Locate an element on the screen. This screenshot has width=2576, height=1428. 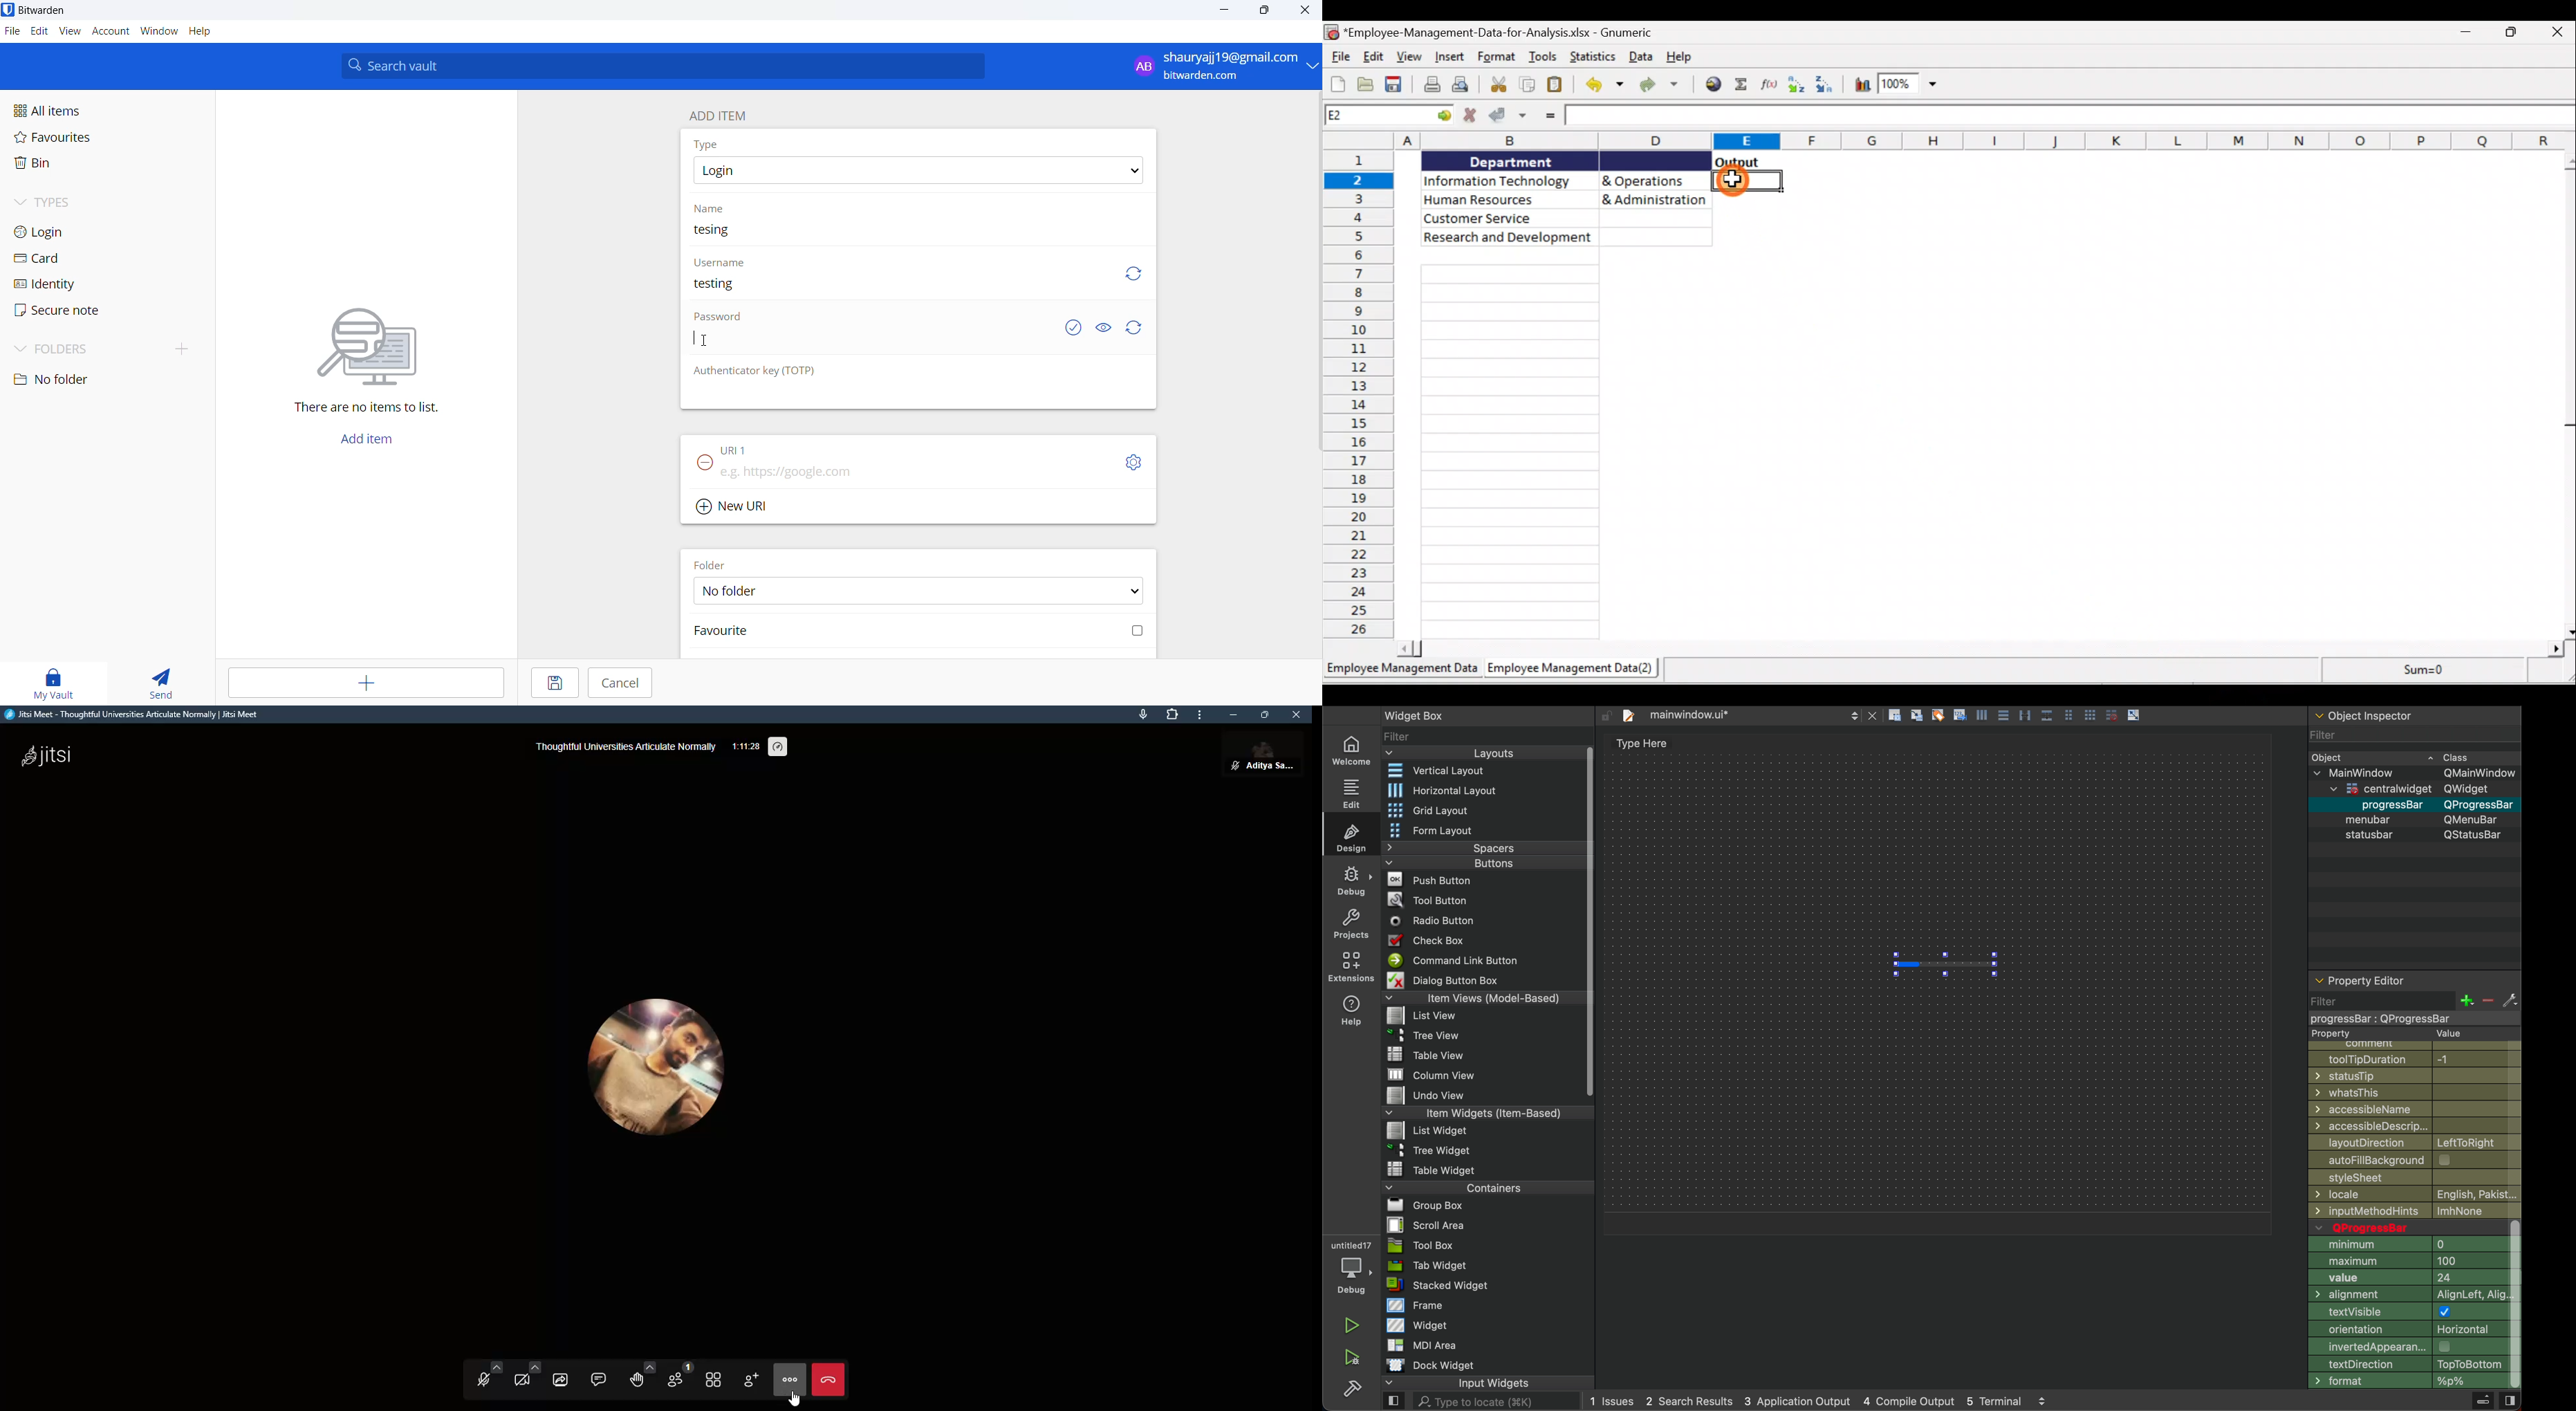
performance settings is located at coordinates (782, 743).